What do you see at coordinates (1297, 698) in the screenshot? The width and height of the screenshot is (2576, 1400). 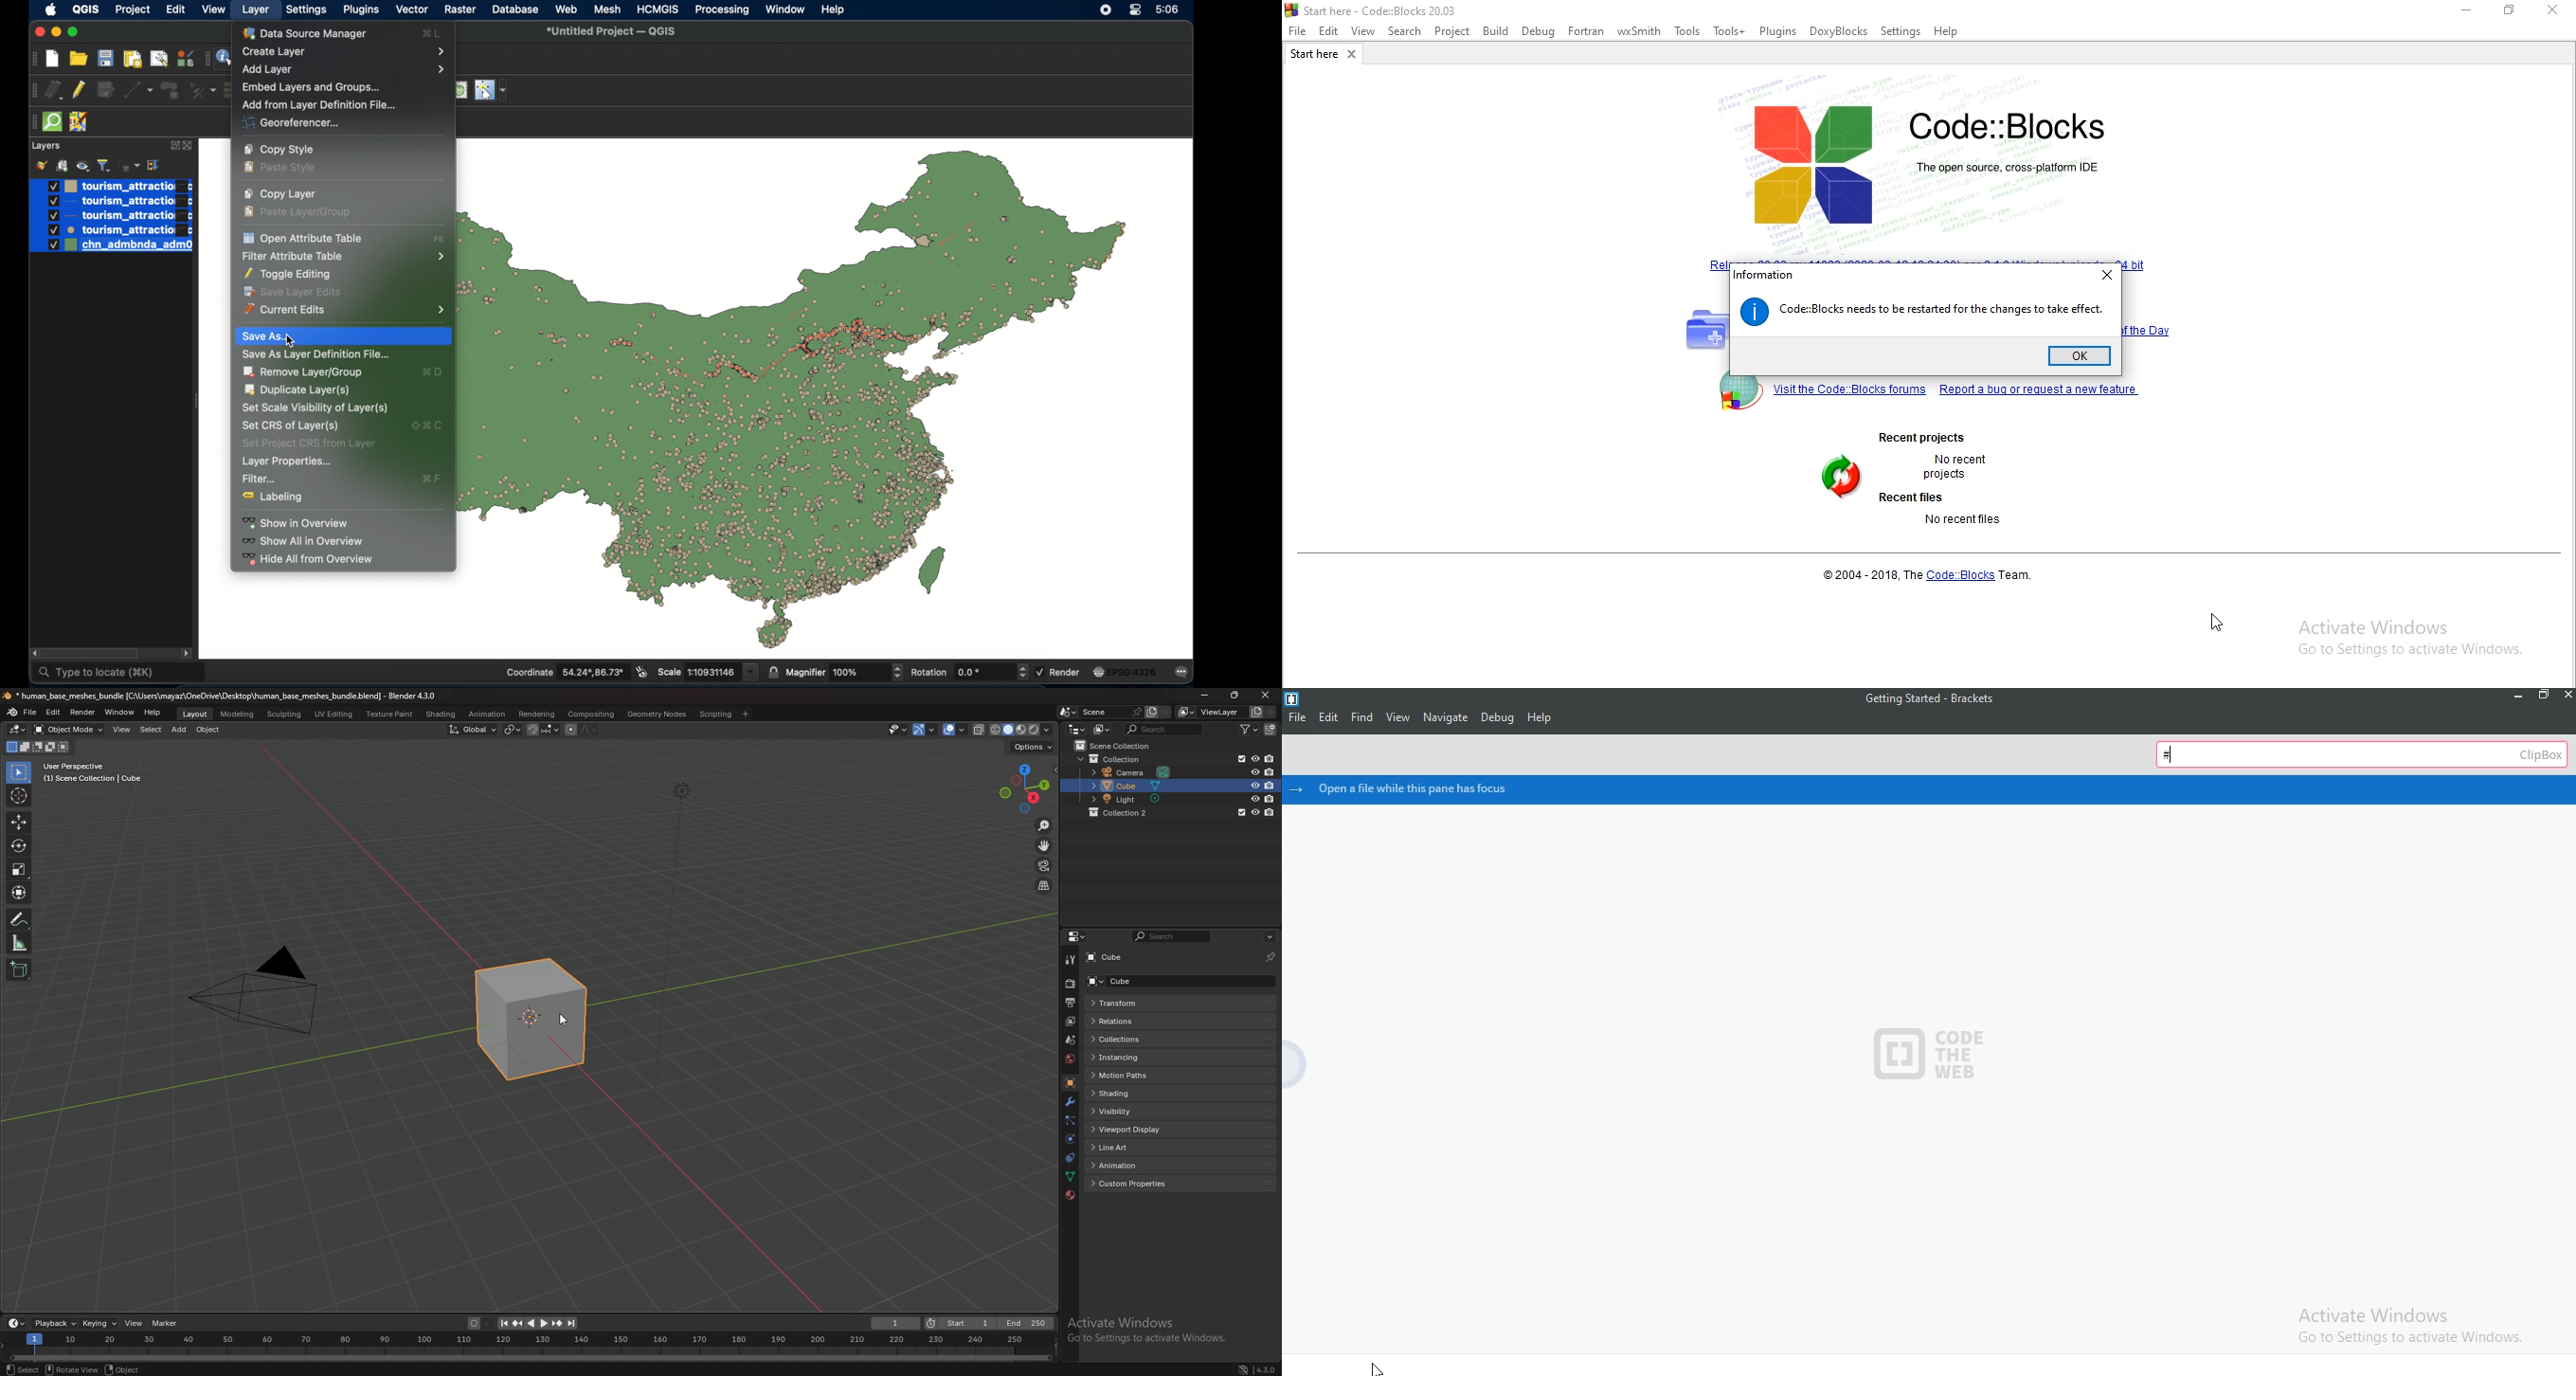 I see `Logo` at bounding box center [1297, 698].